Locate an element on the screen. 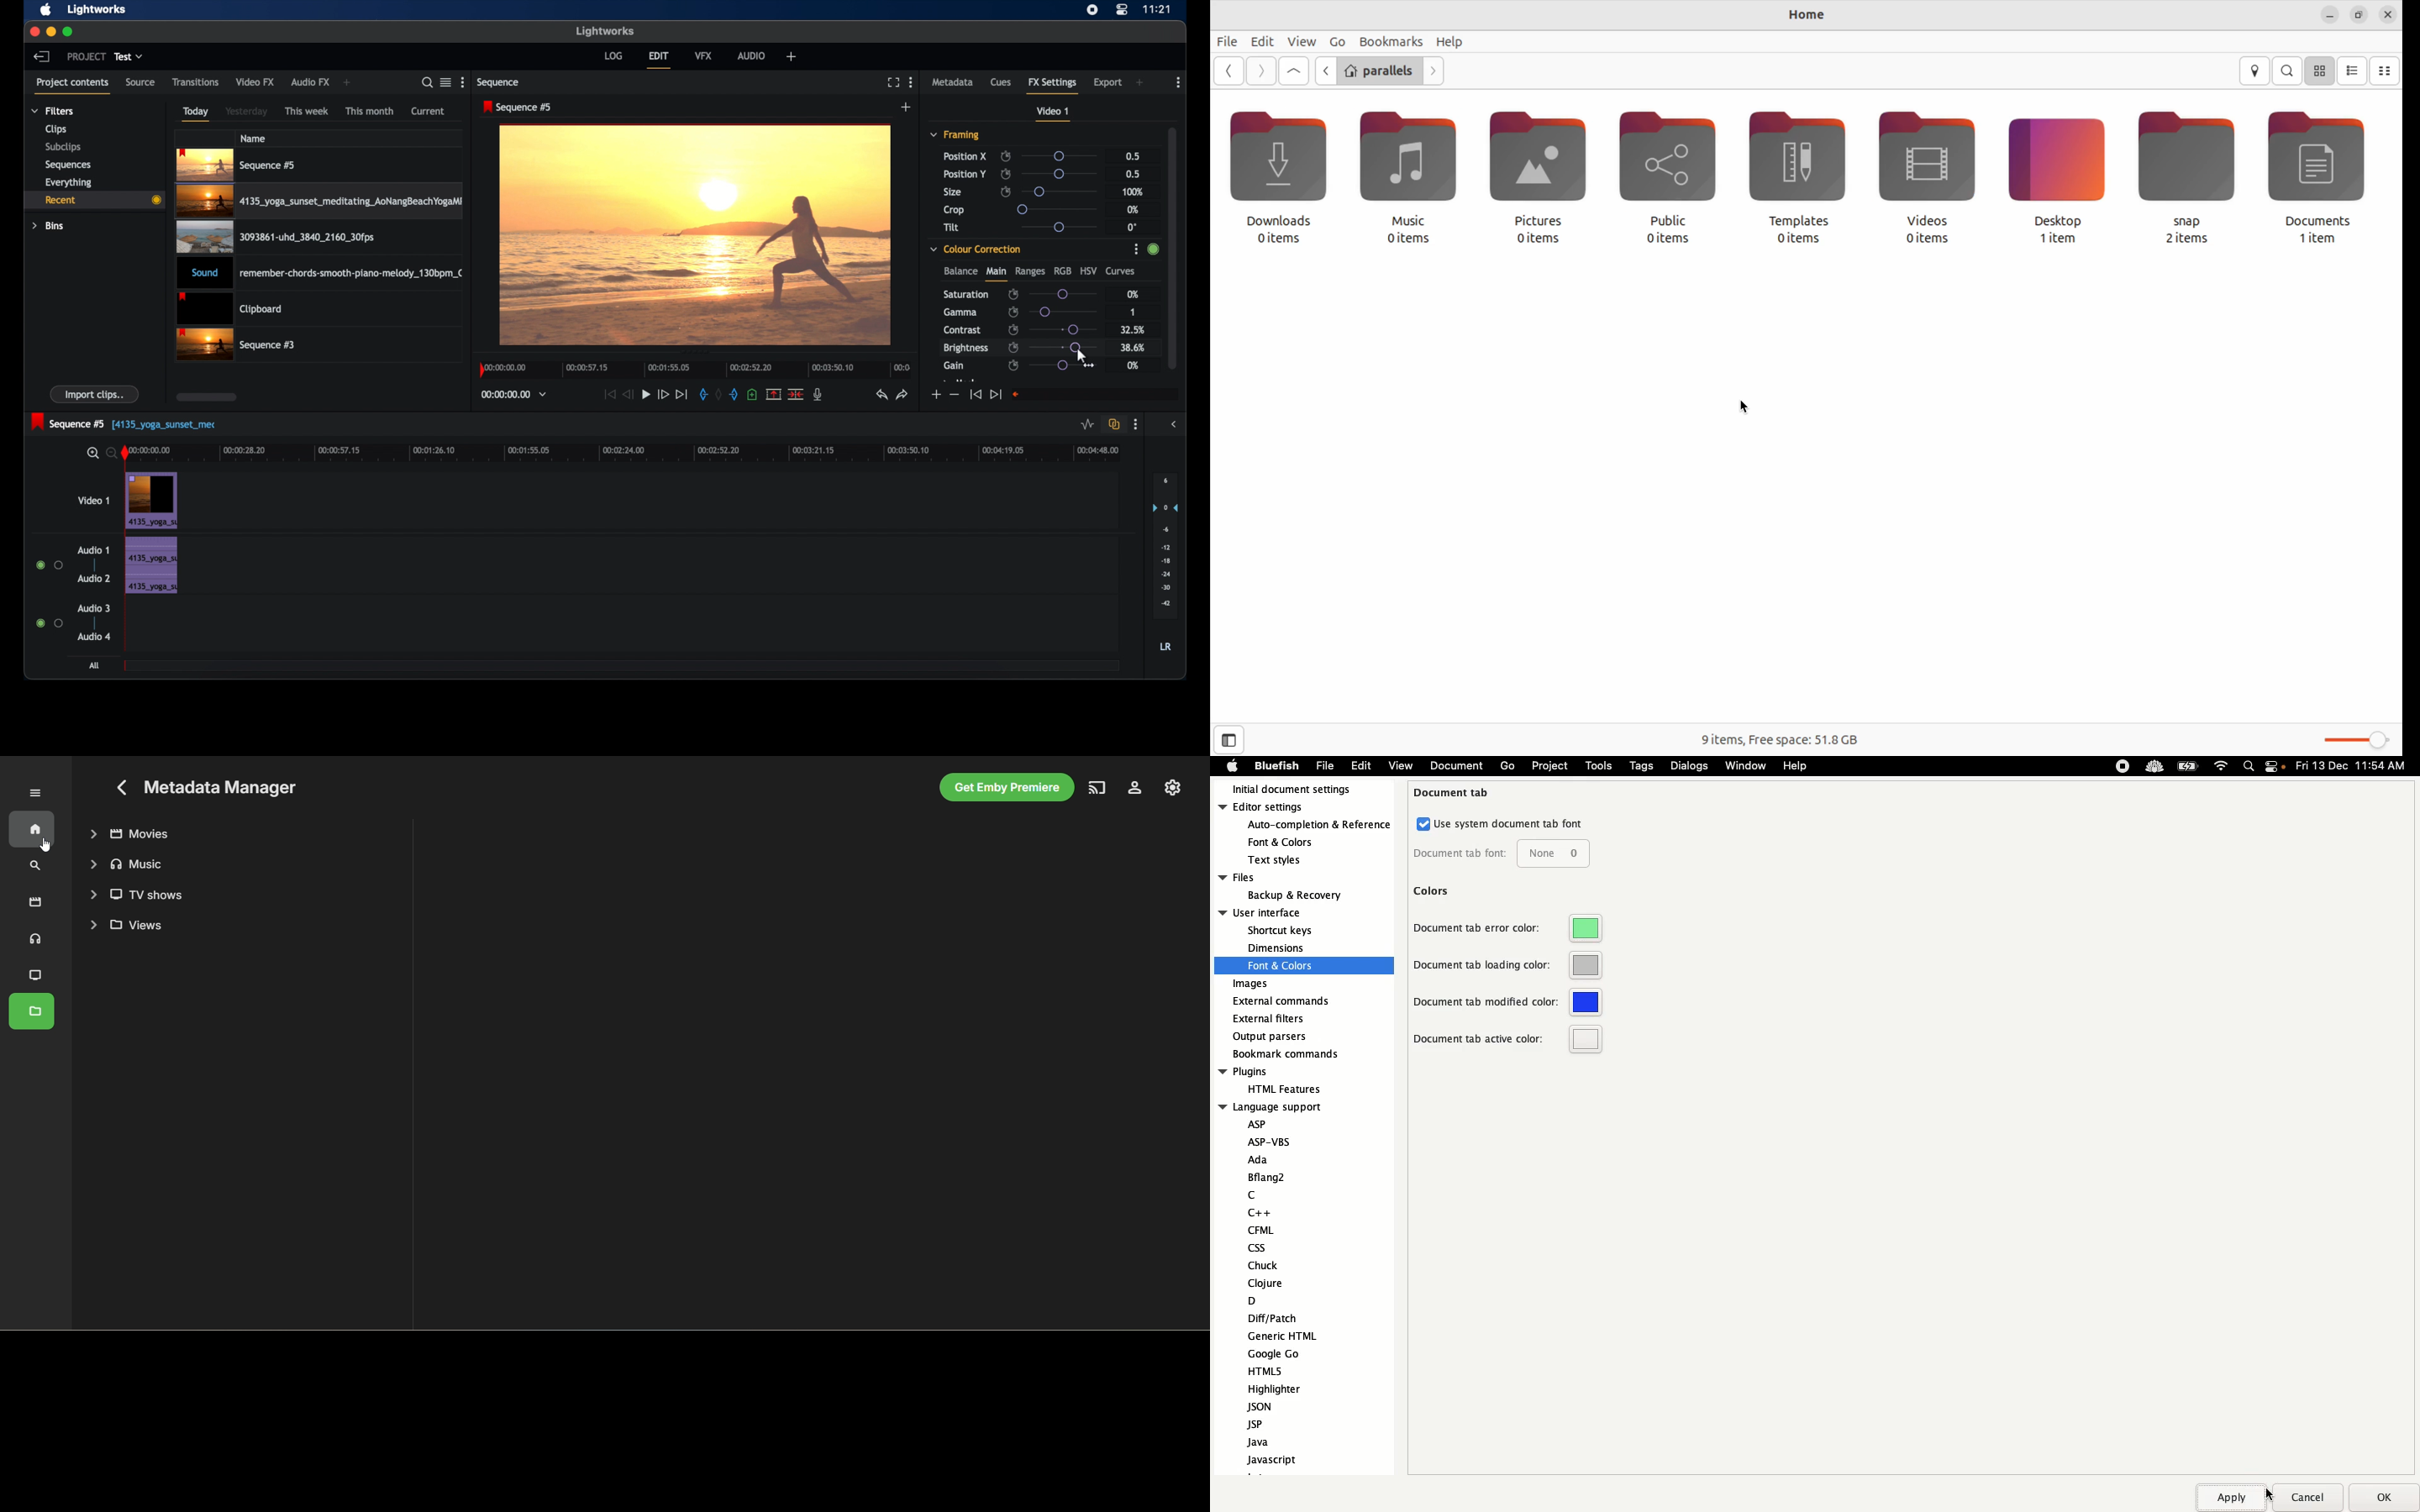 The image size is (2436, 1512). today is located at coordinates (195, 114).